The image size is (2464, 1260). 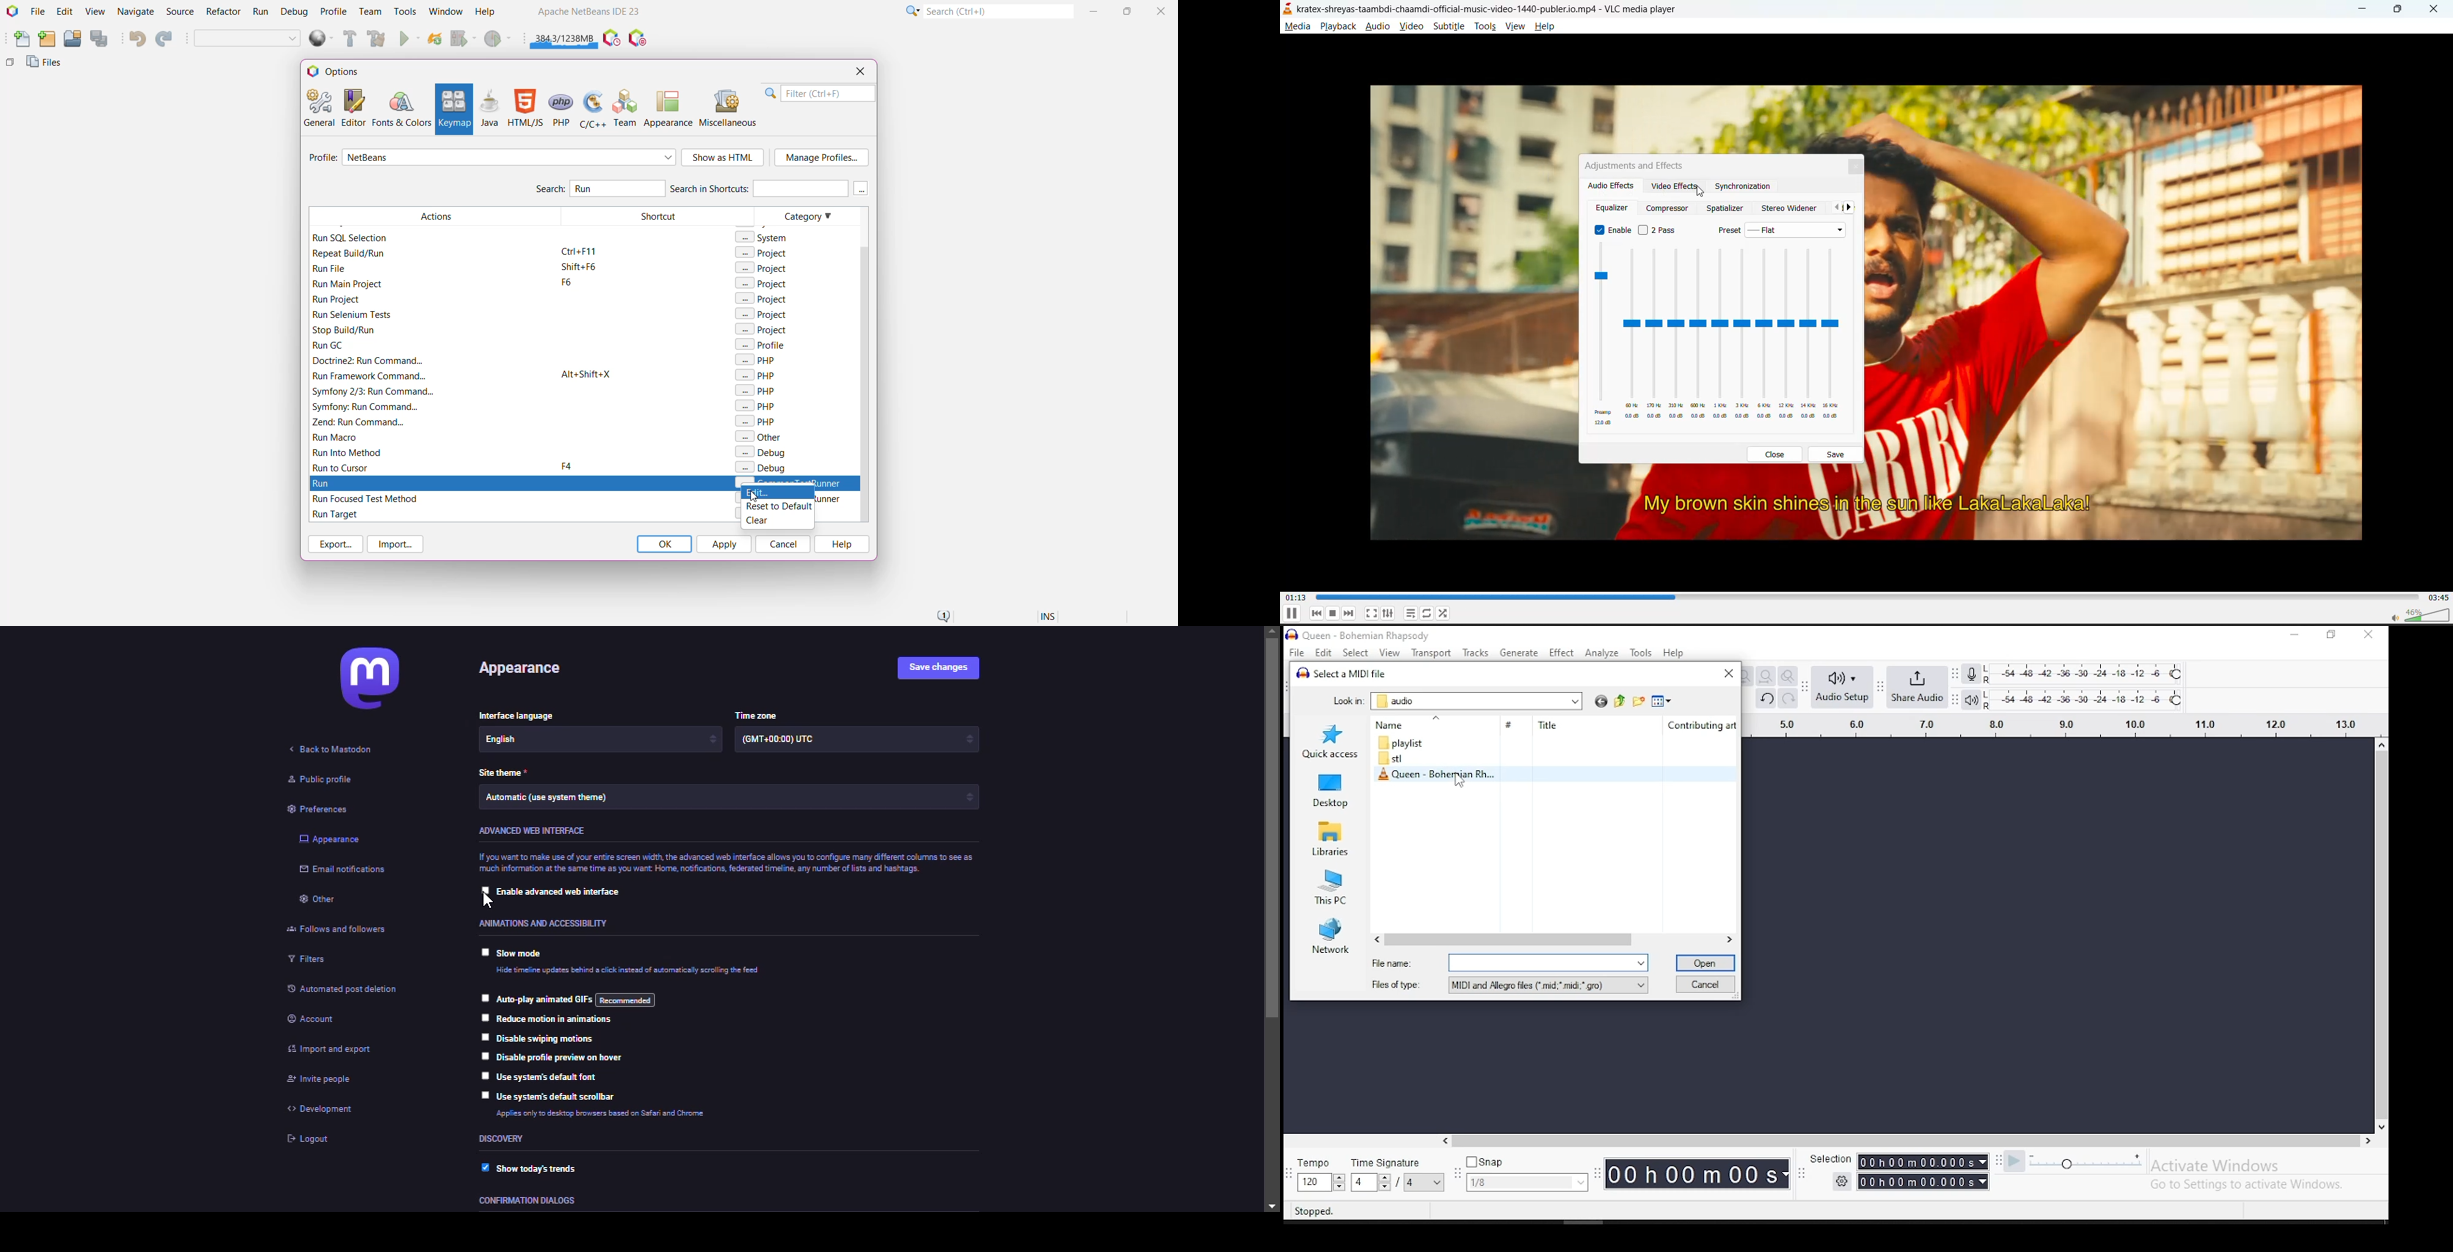 I want to click on full screen, so click(x=1371, y=614).